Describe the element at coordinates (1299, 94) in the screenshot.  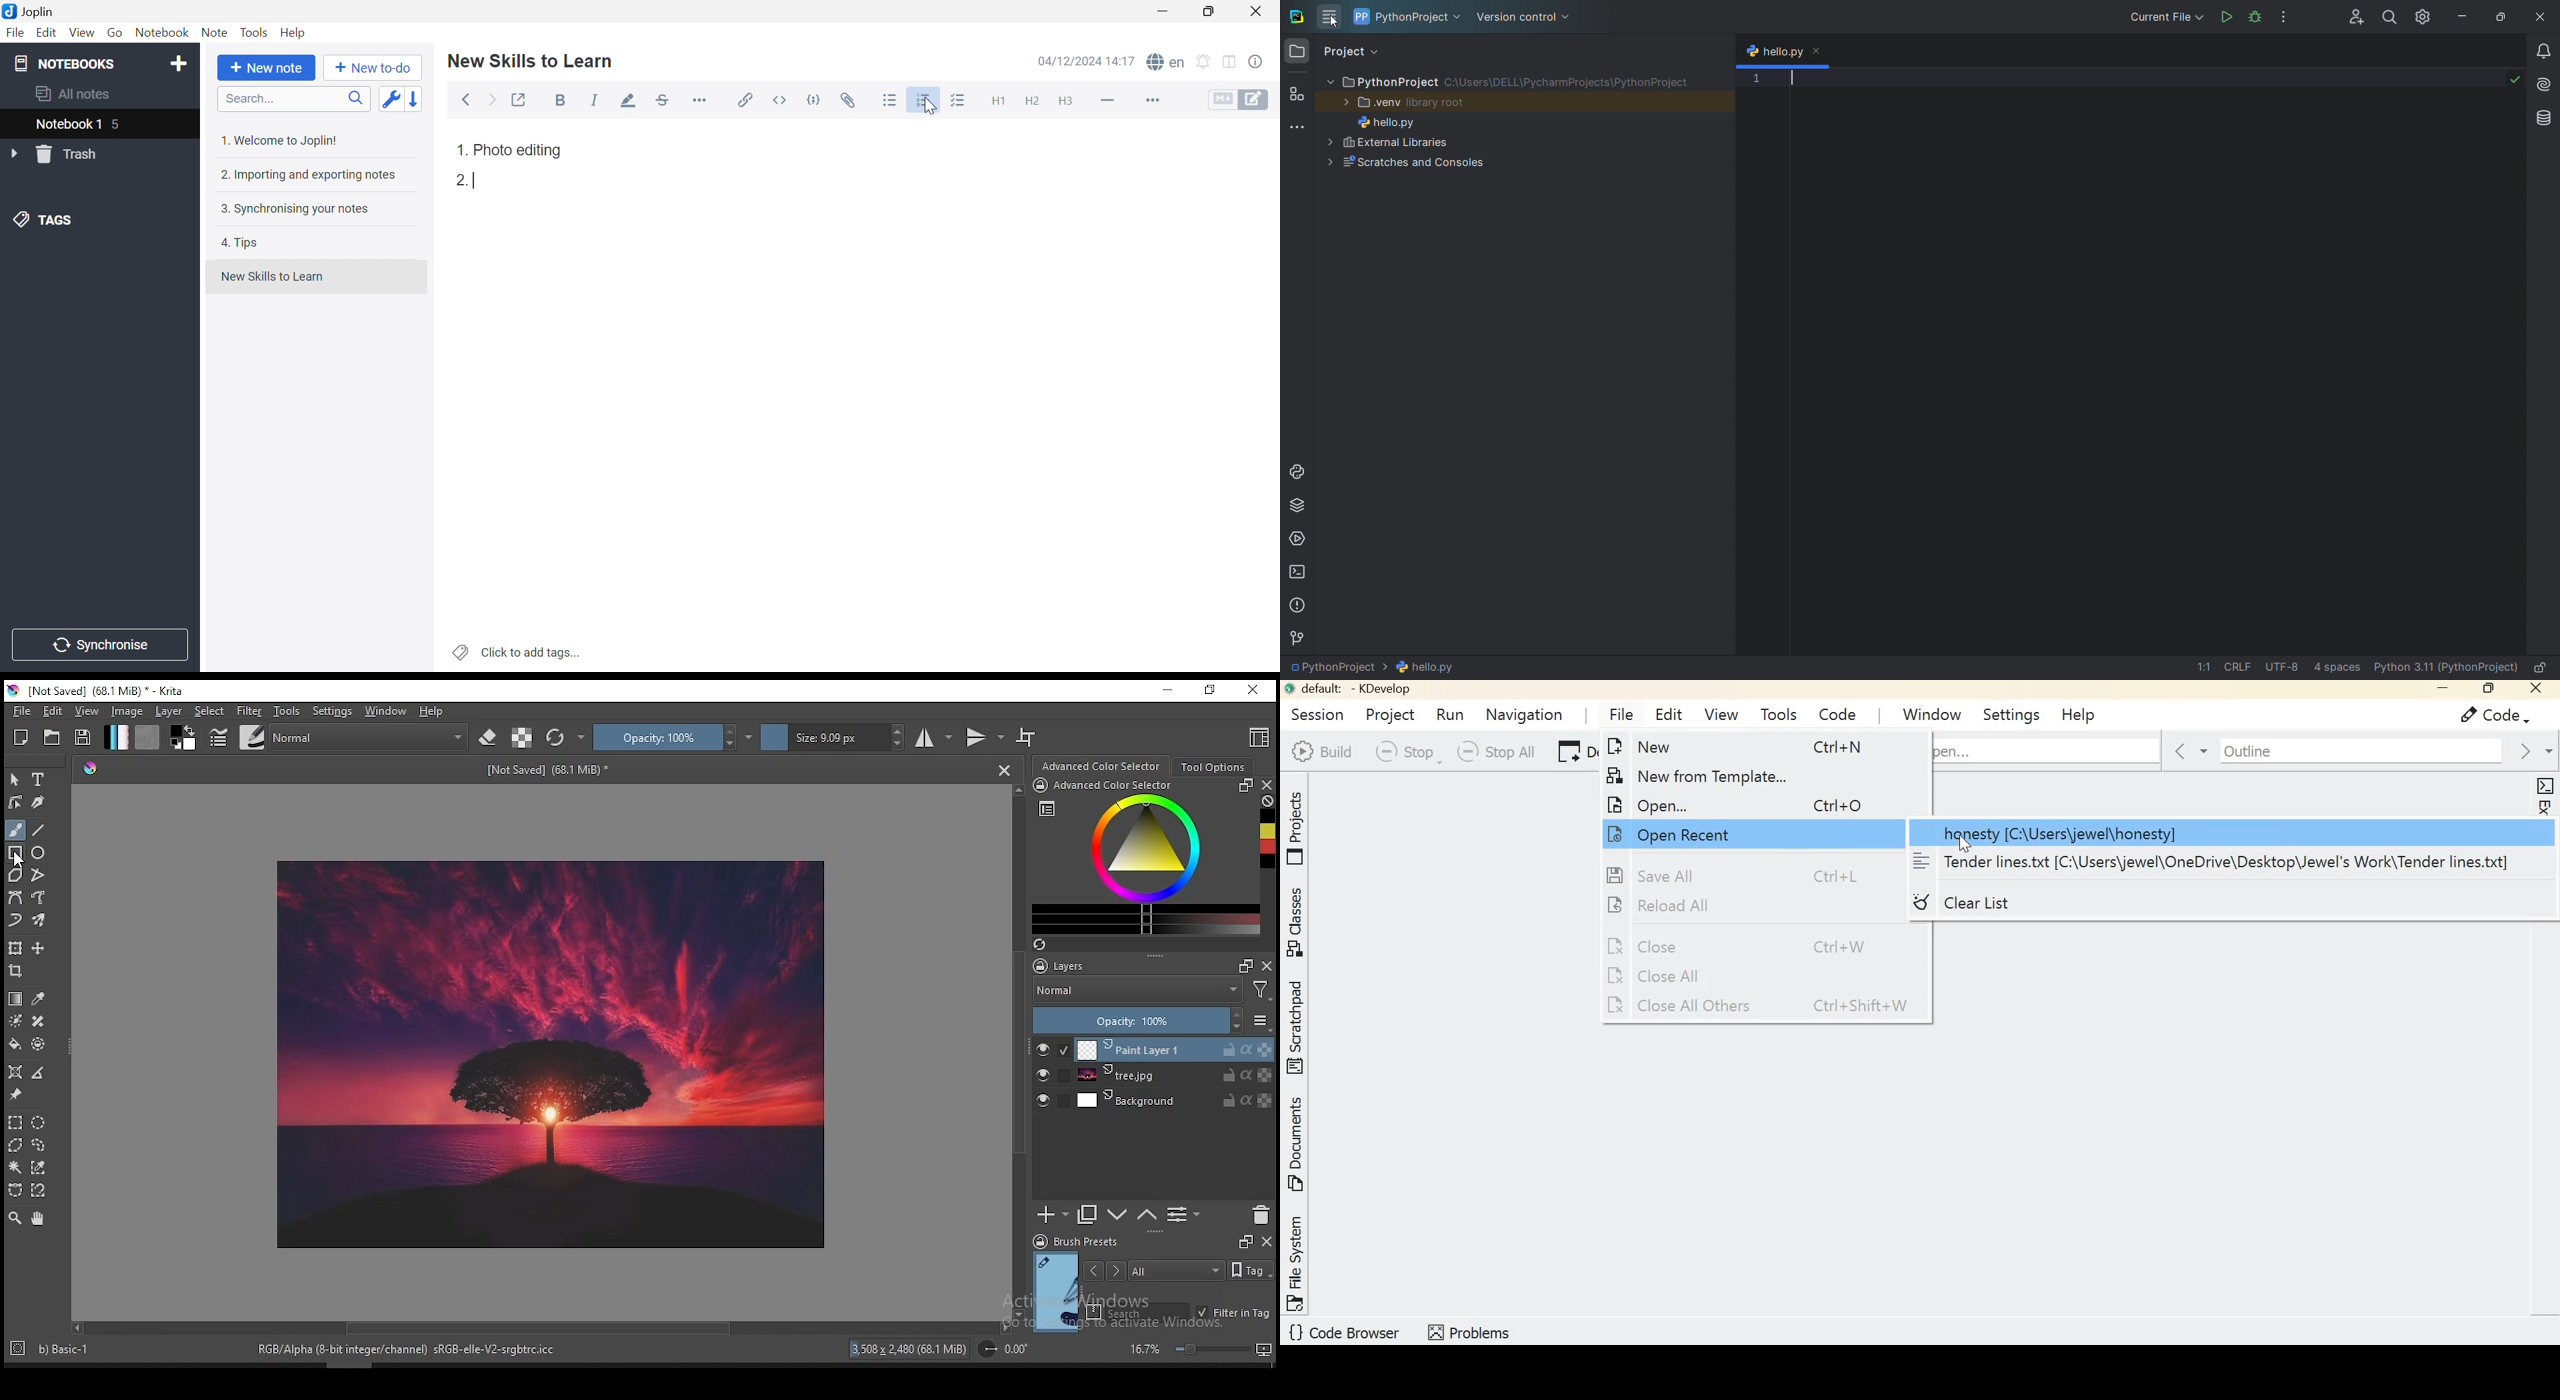
I see `structure` at that location.